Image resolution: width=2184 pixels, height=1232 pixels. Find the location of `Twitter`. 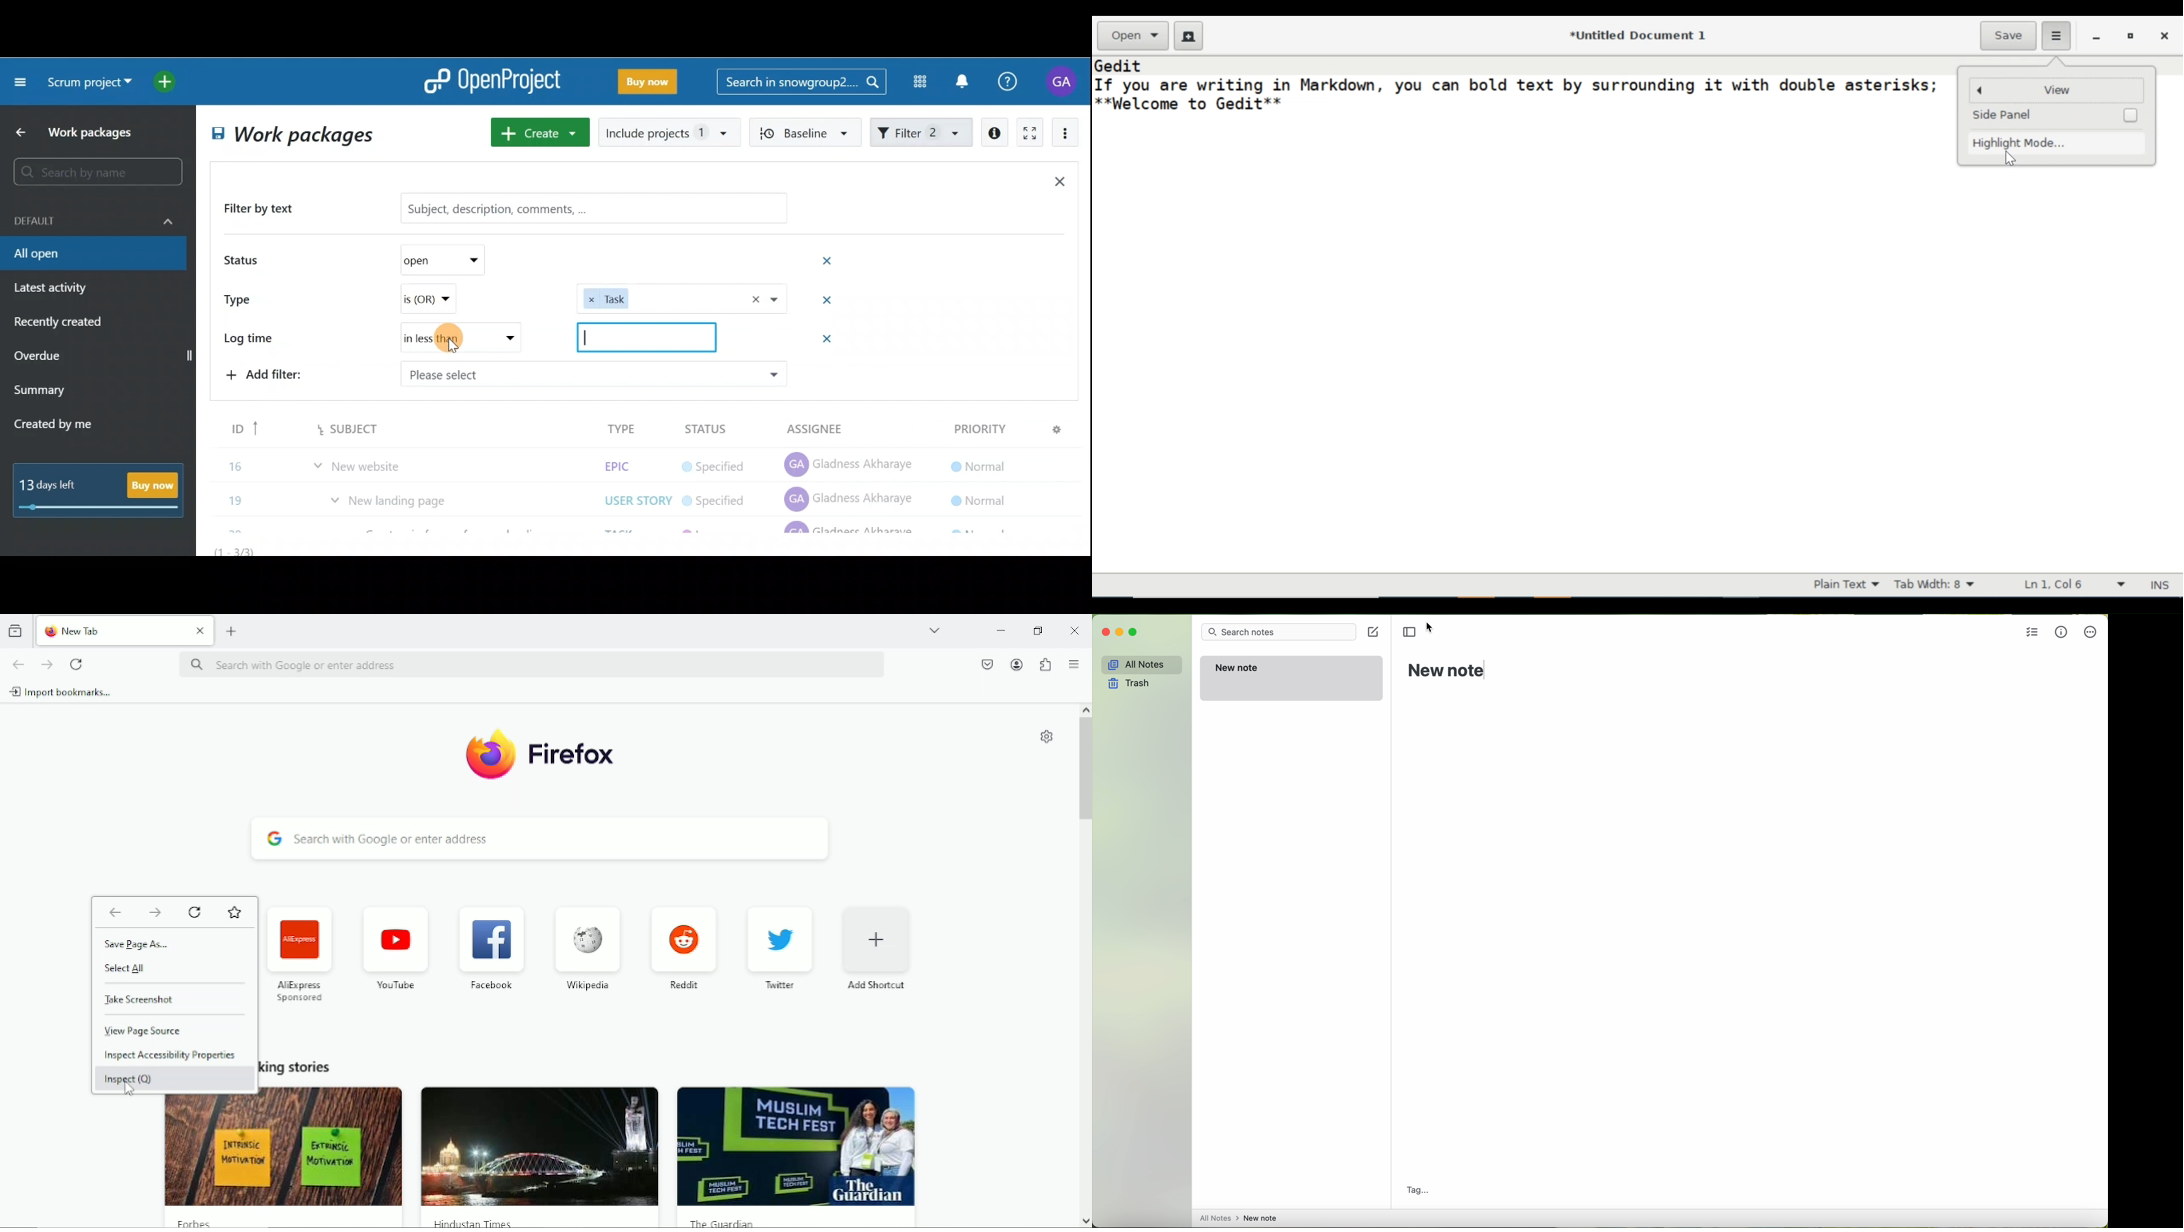

Twitter is located at coordinates (780, 948).